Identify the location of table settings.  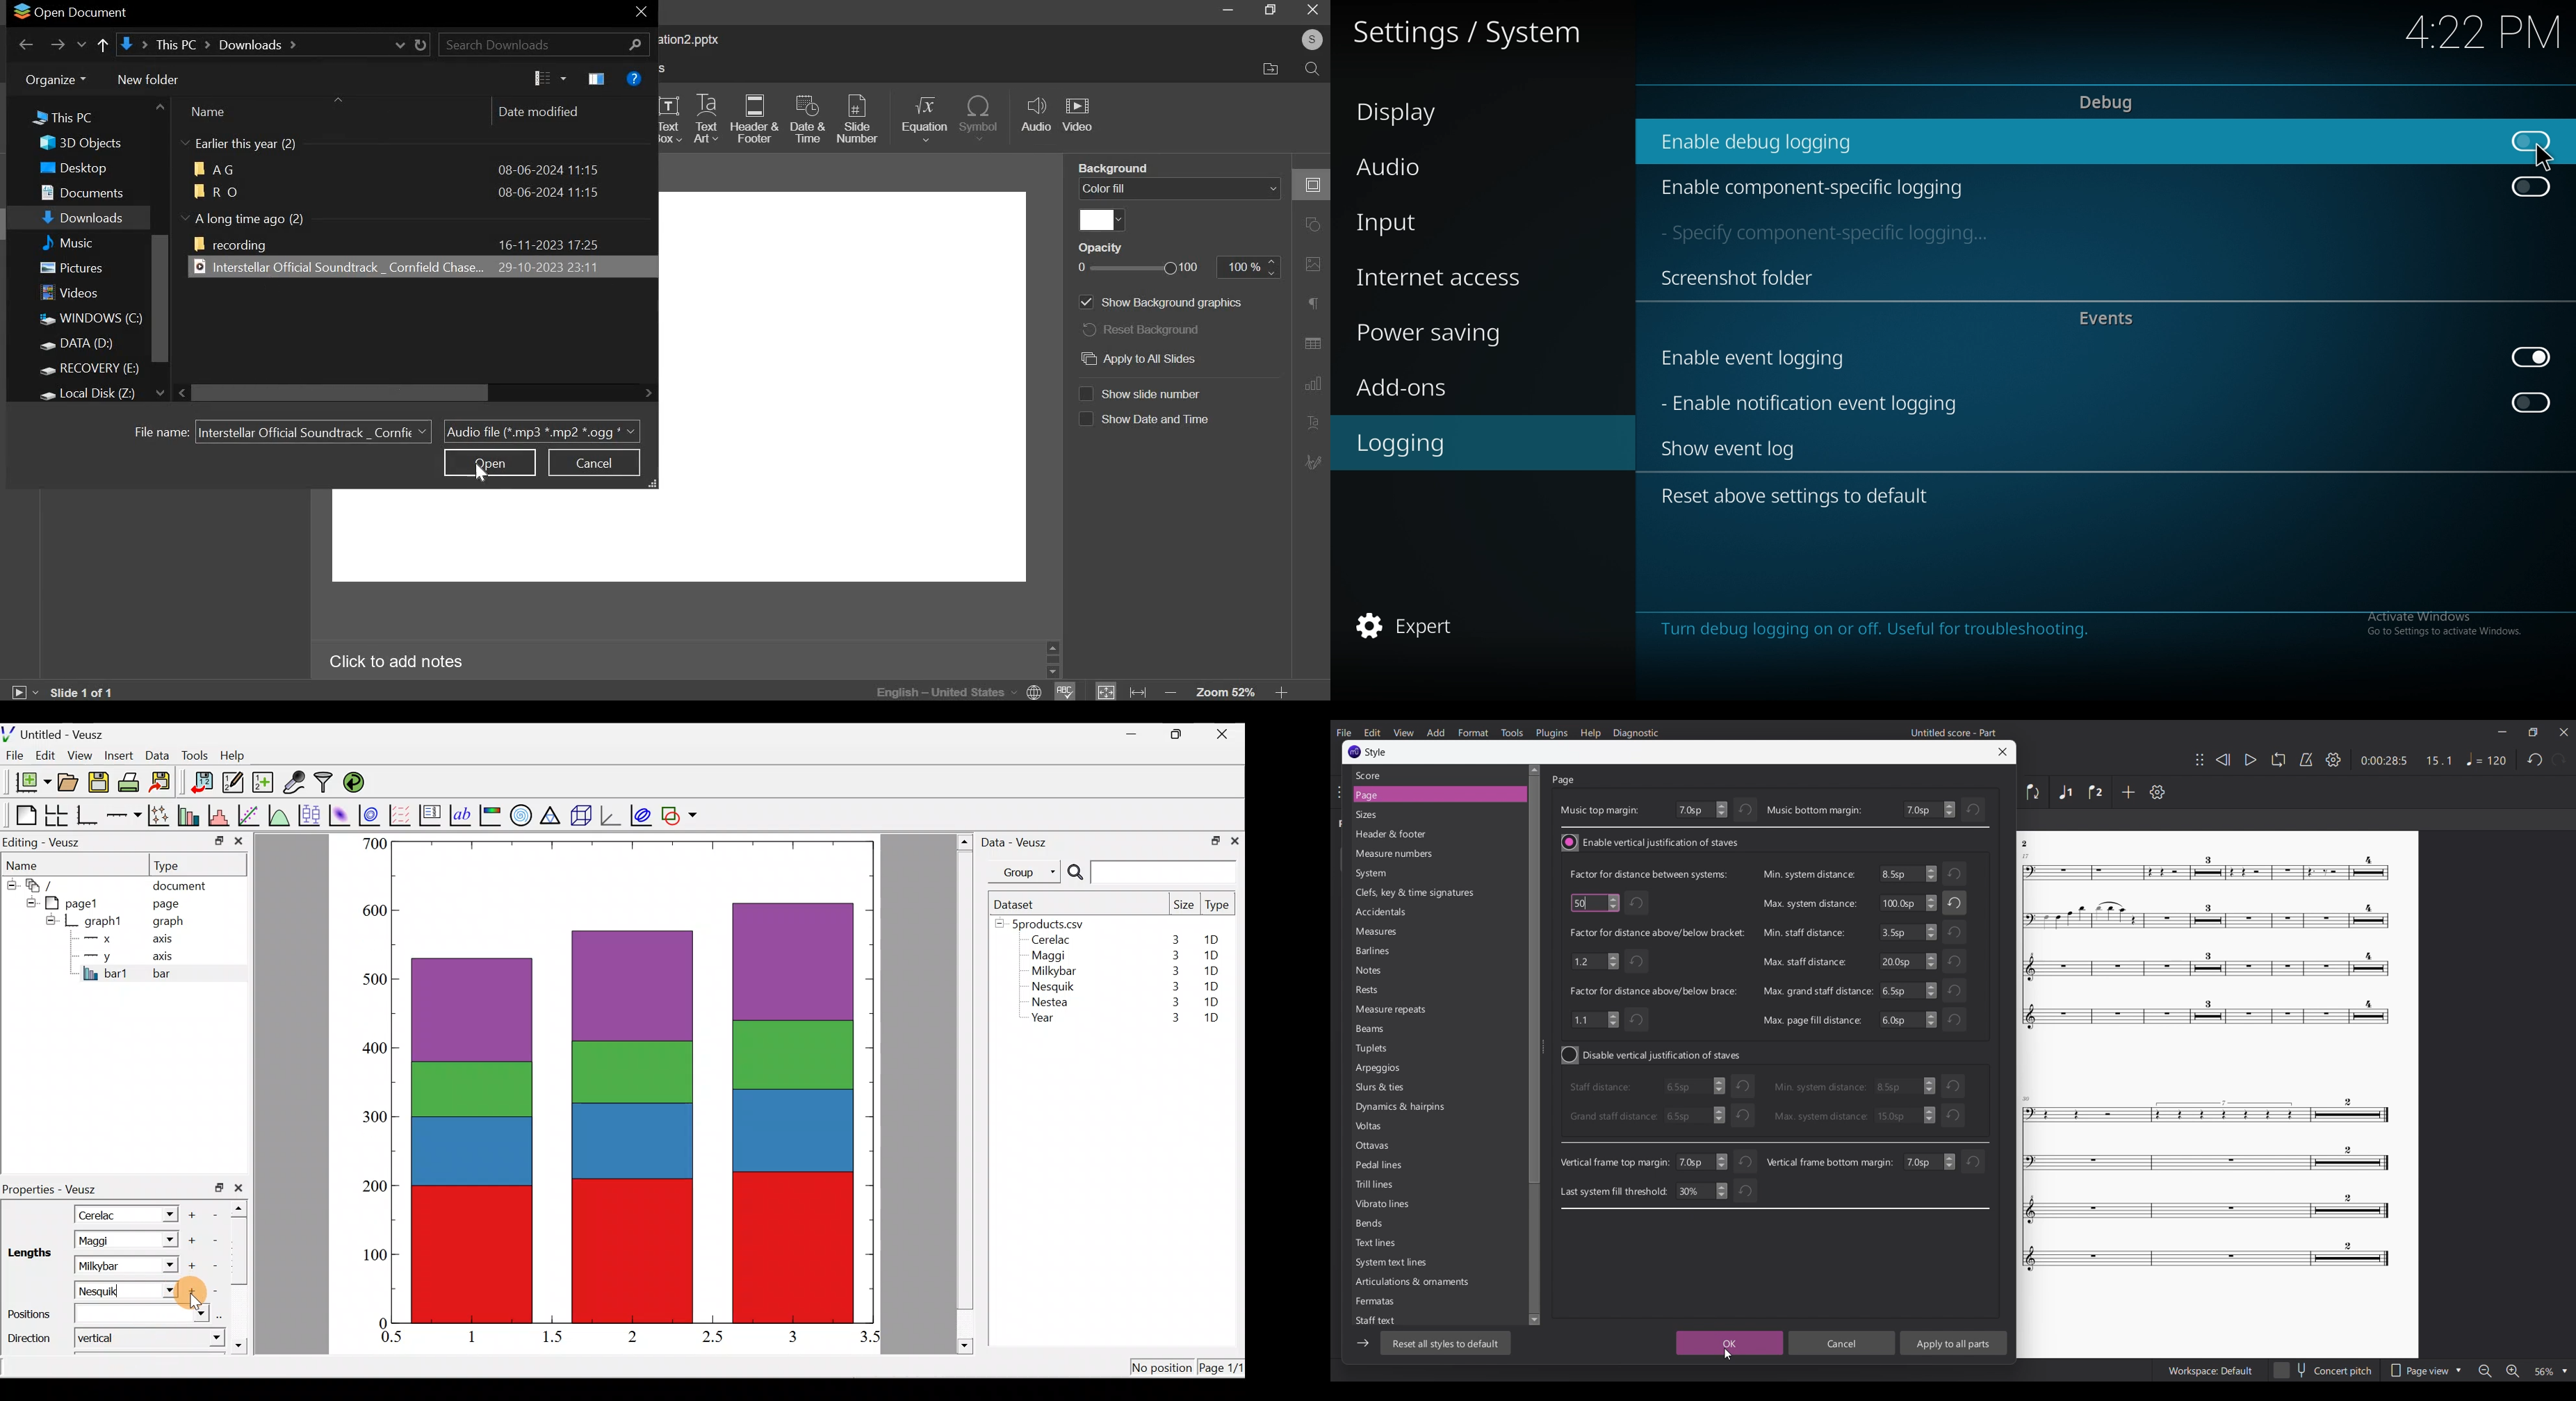
(1312, 343).